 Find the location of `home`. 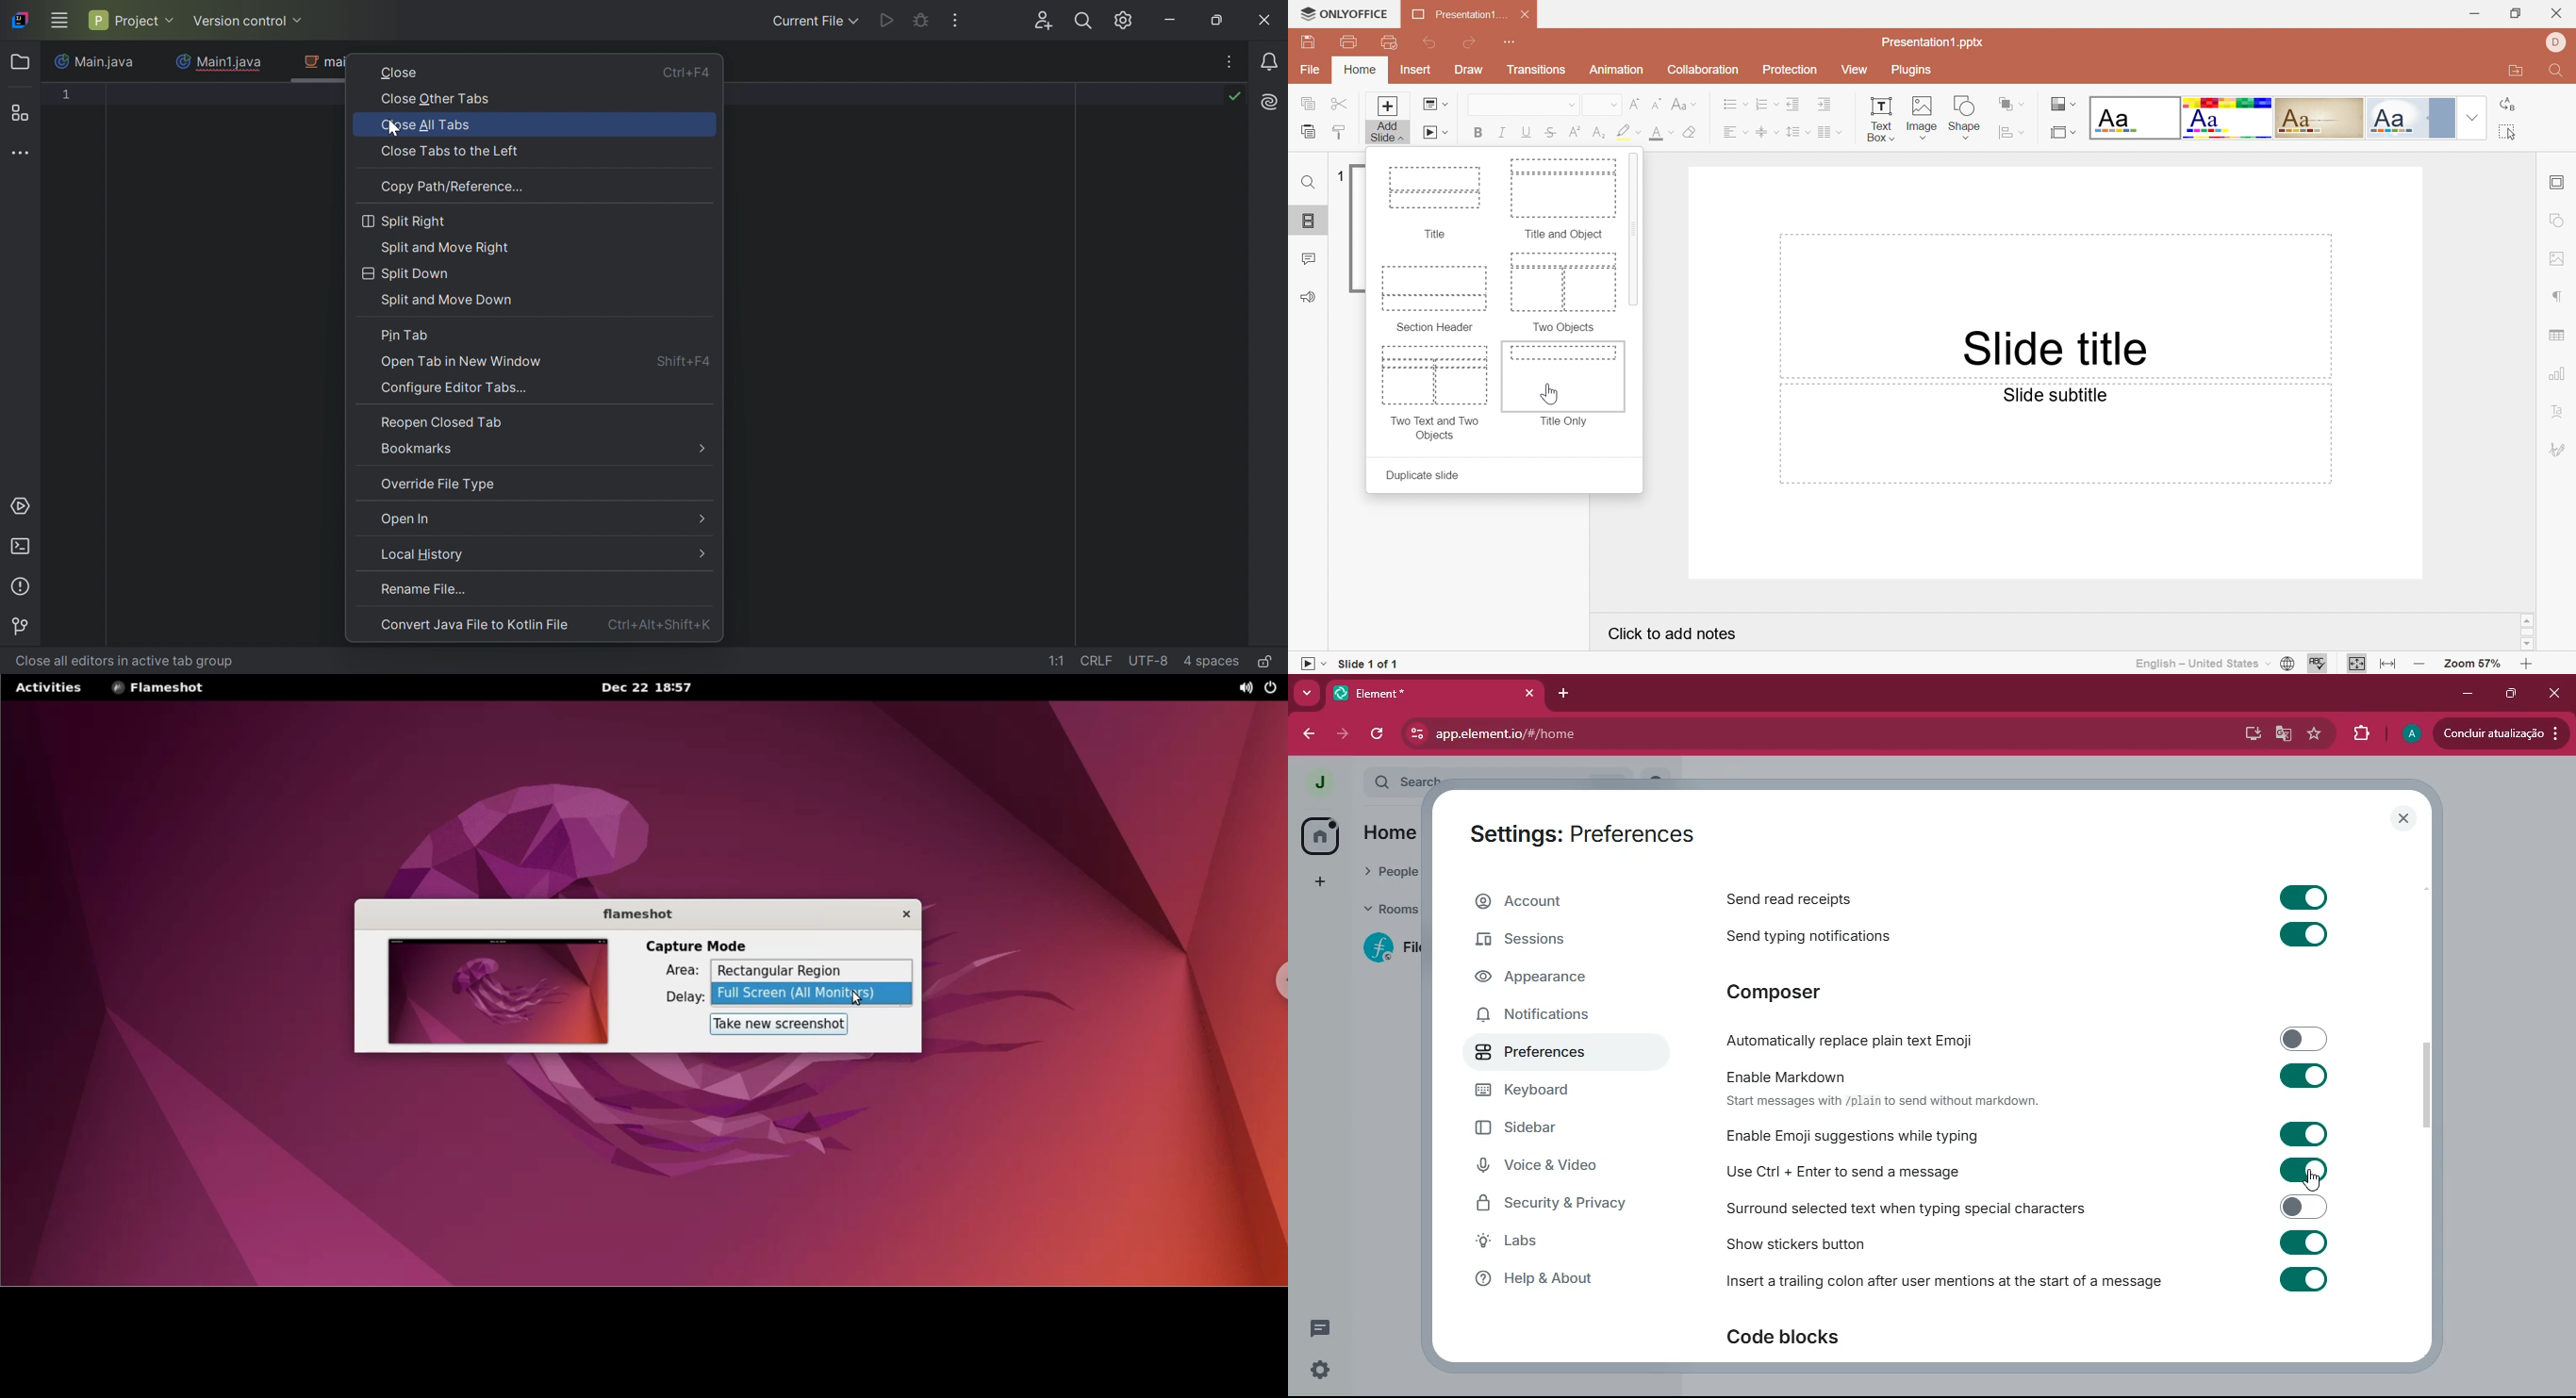

home is located at coordinates (1321, 837).